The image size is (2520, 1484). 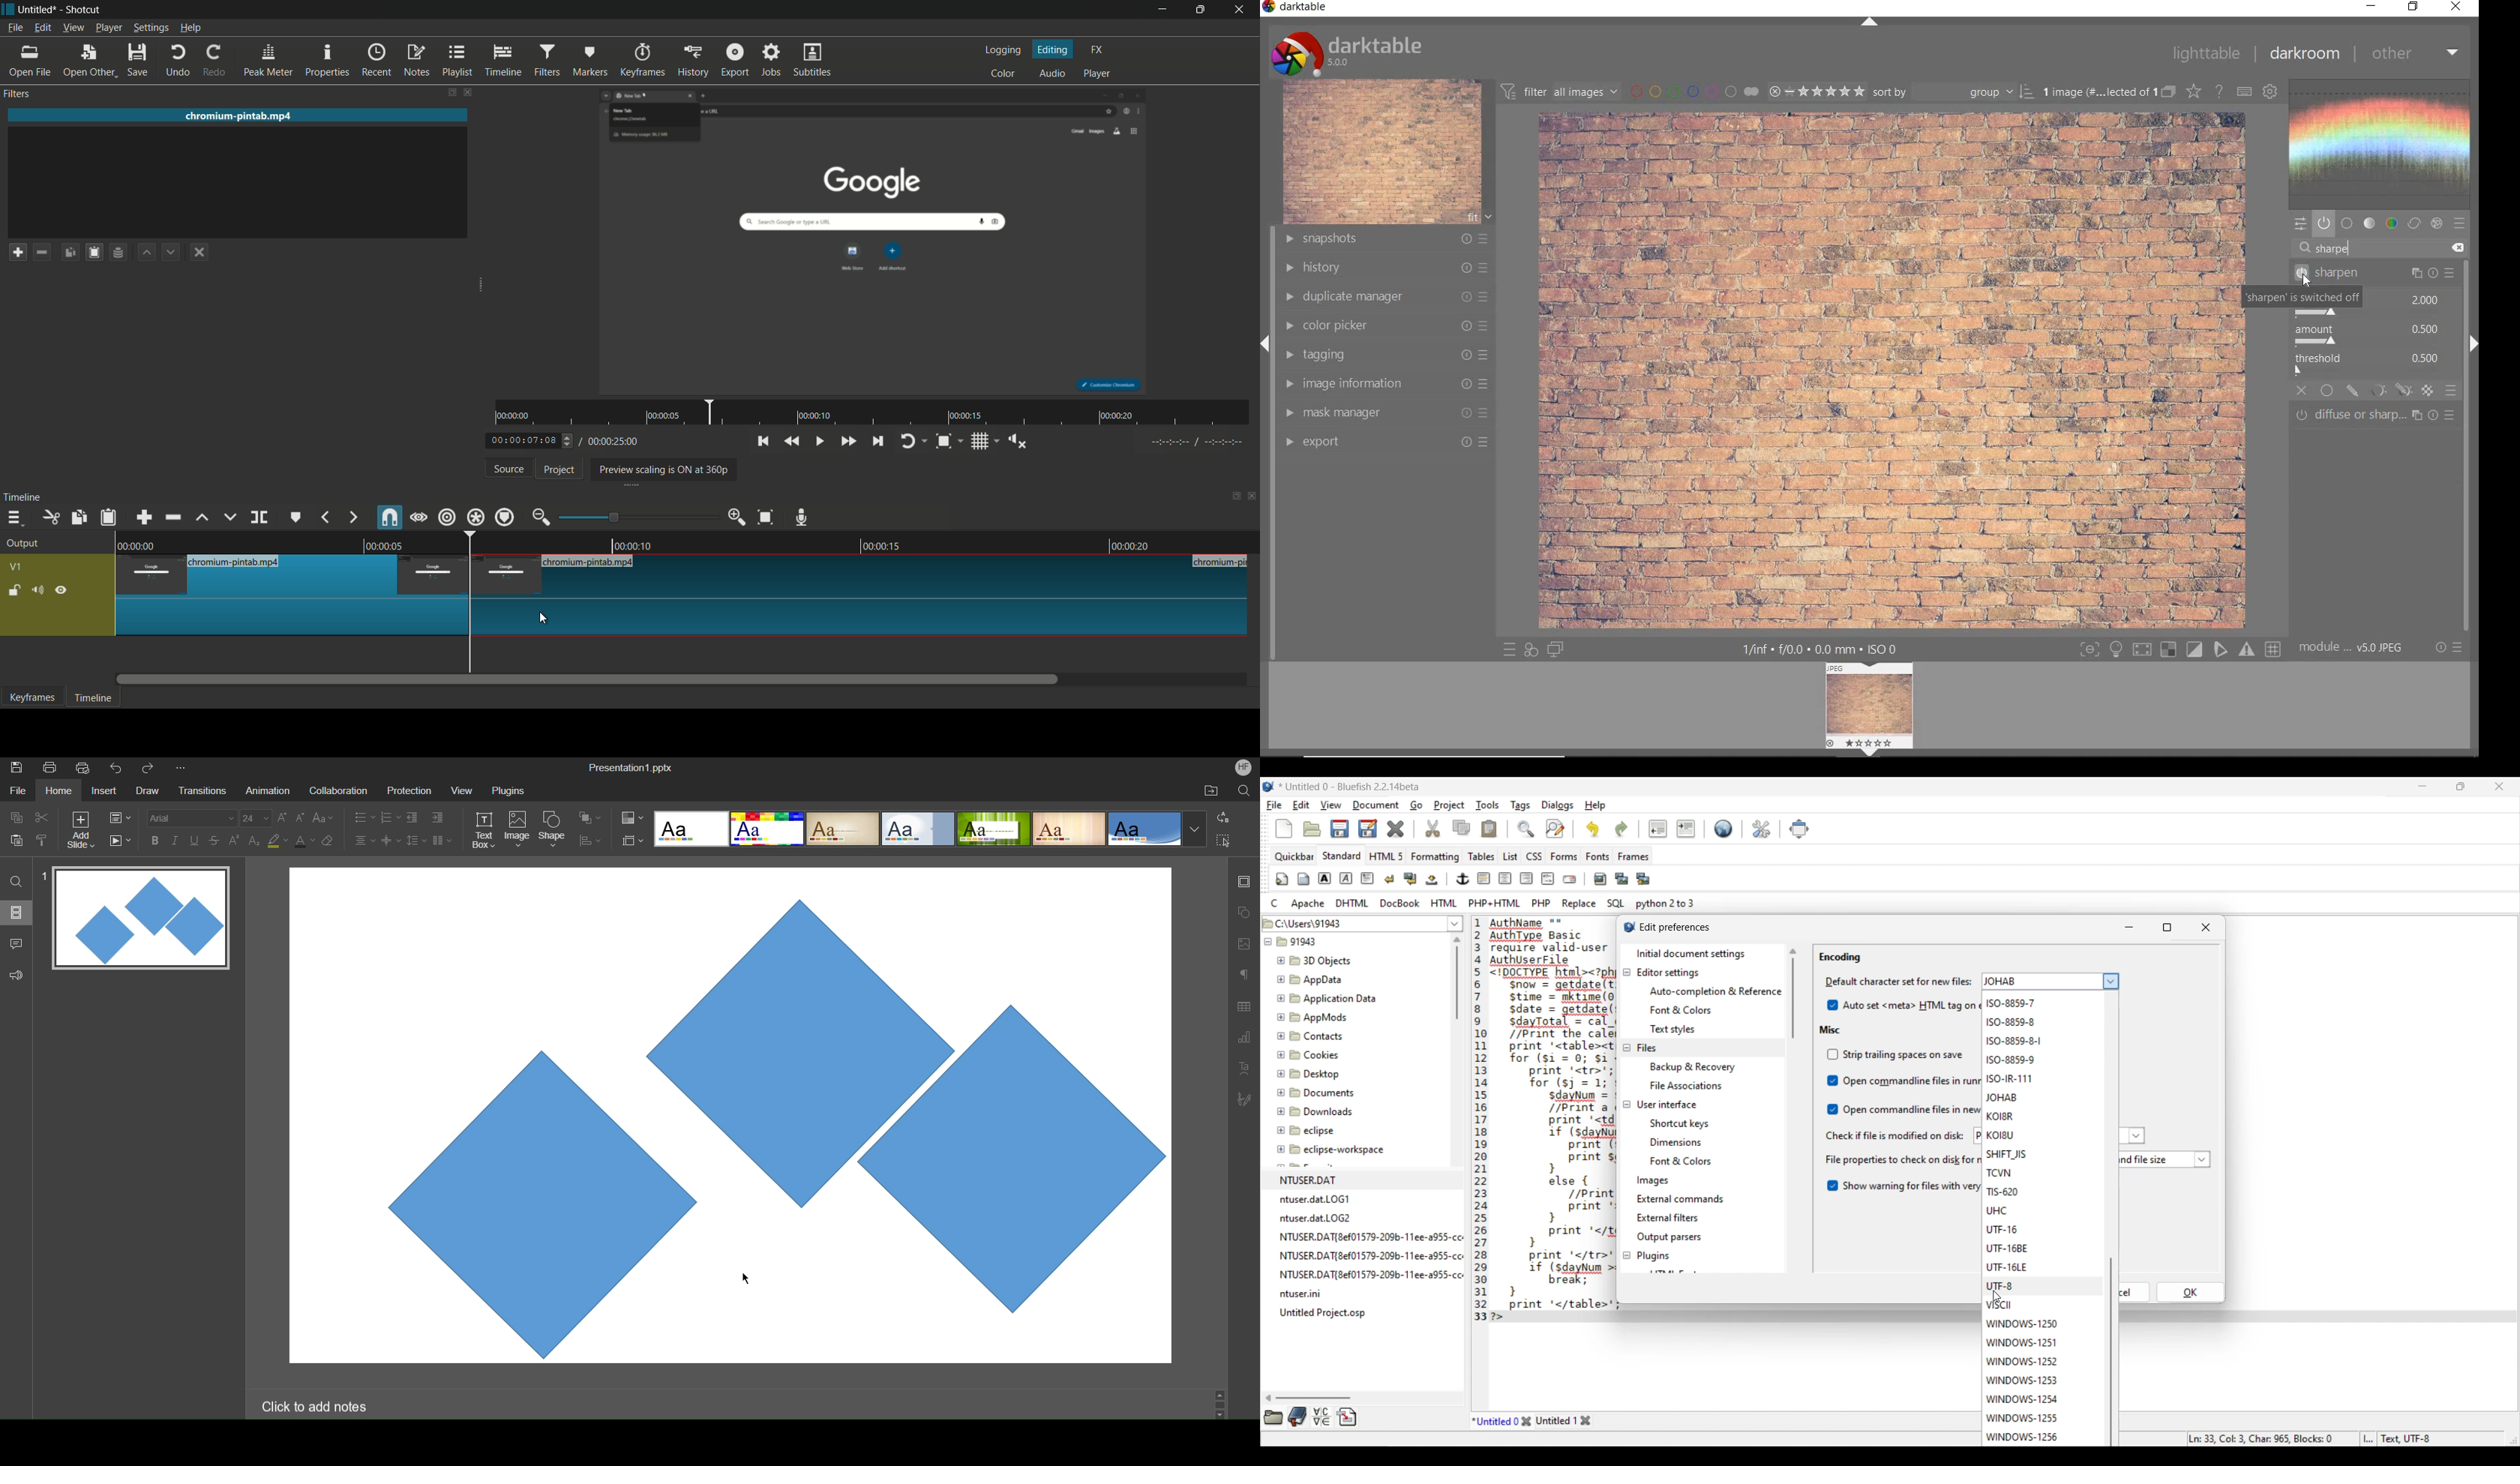 I want to click on tone , so click(x=2370, y=223).